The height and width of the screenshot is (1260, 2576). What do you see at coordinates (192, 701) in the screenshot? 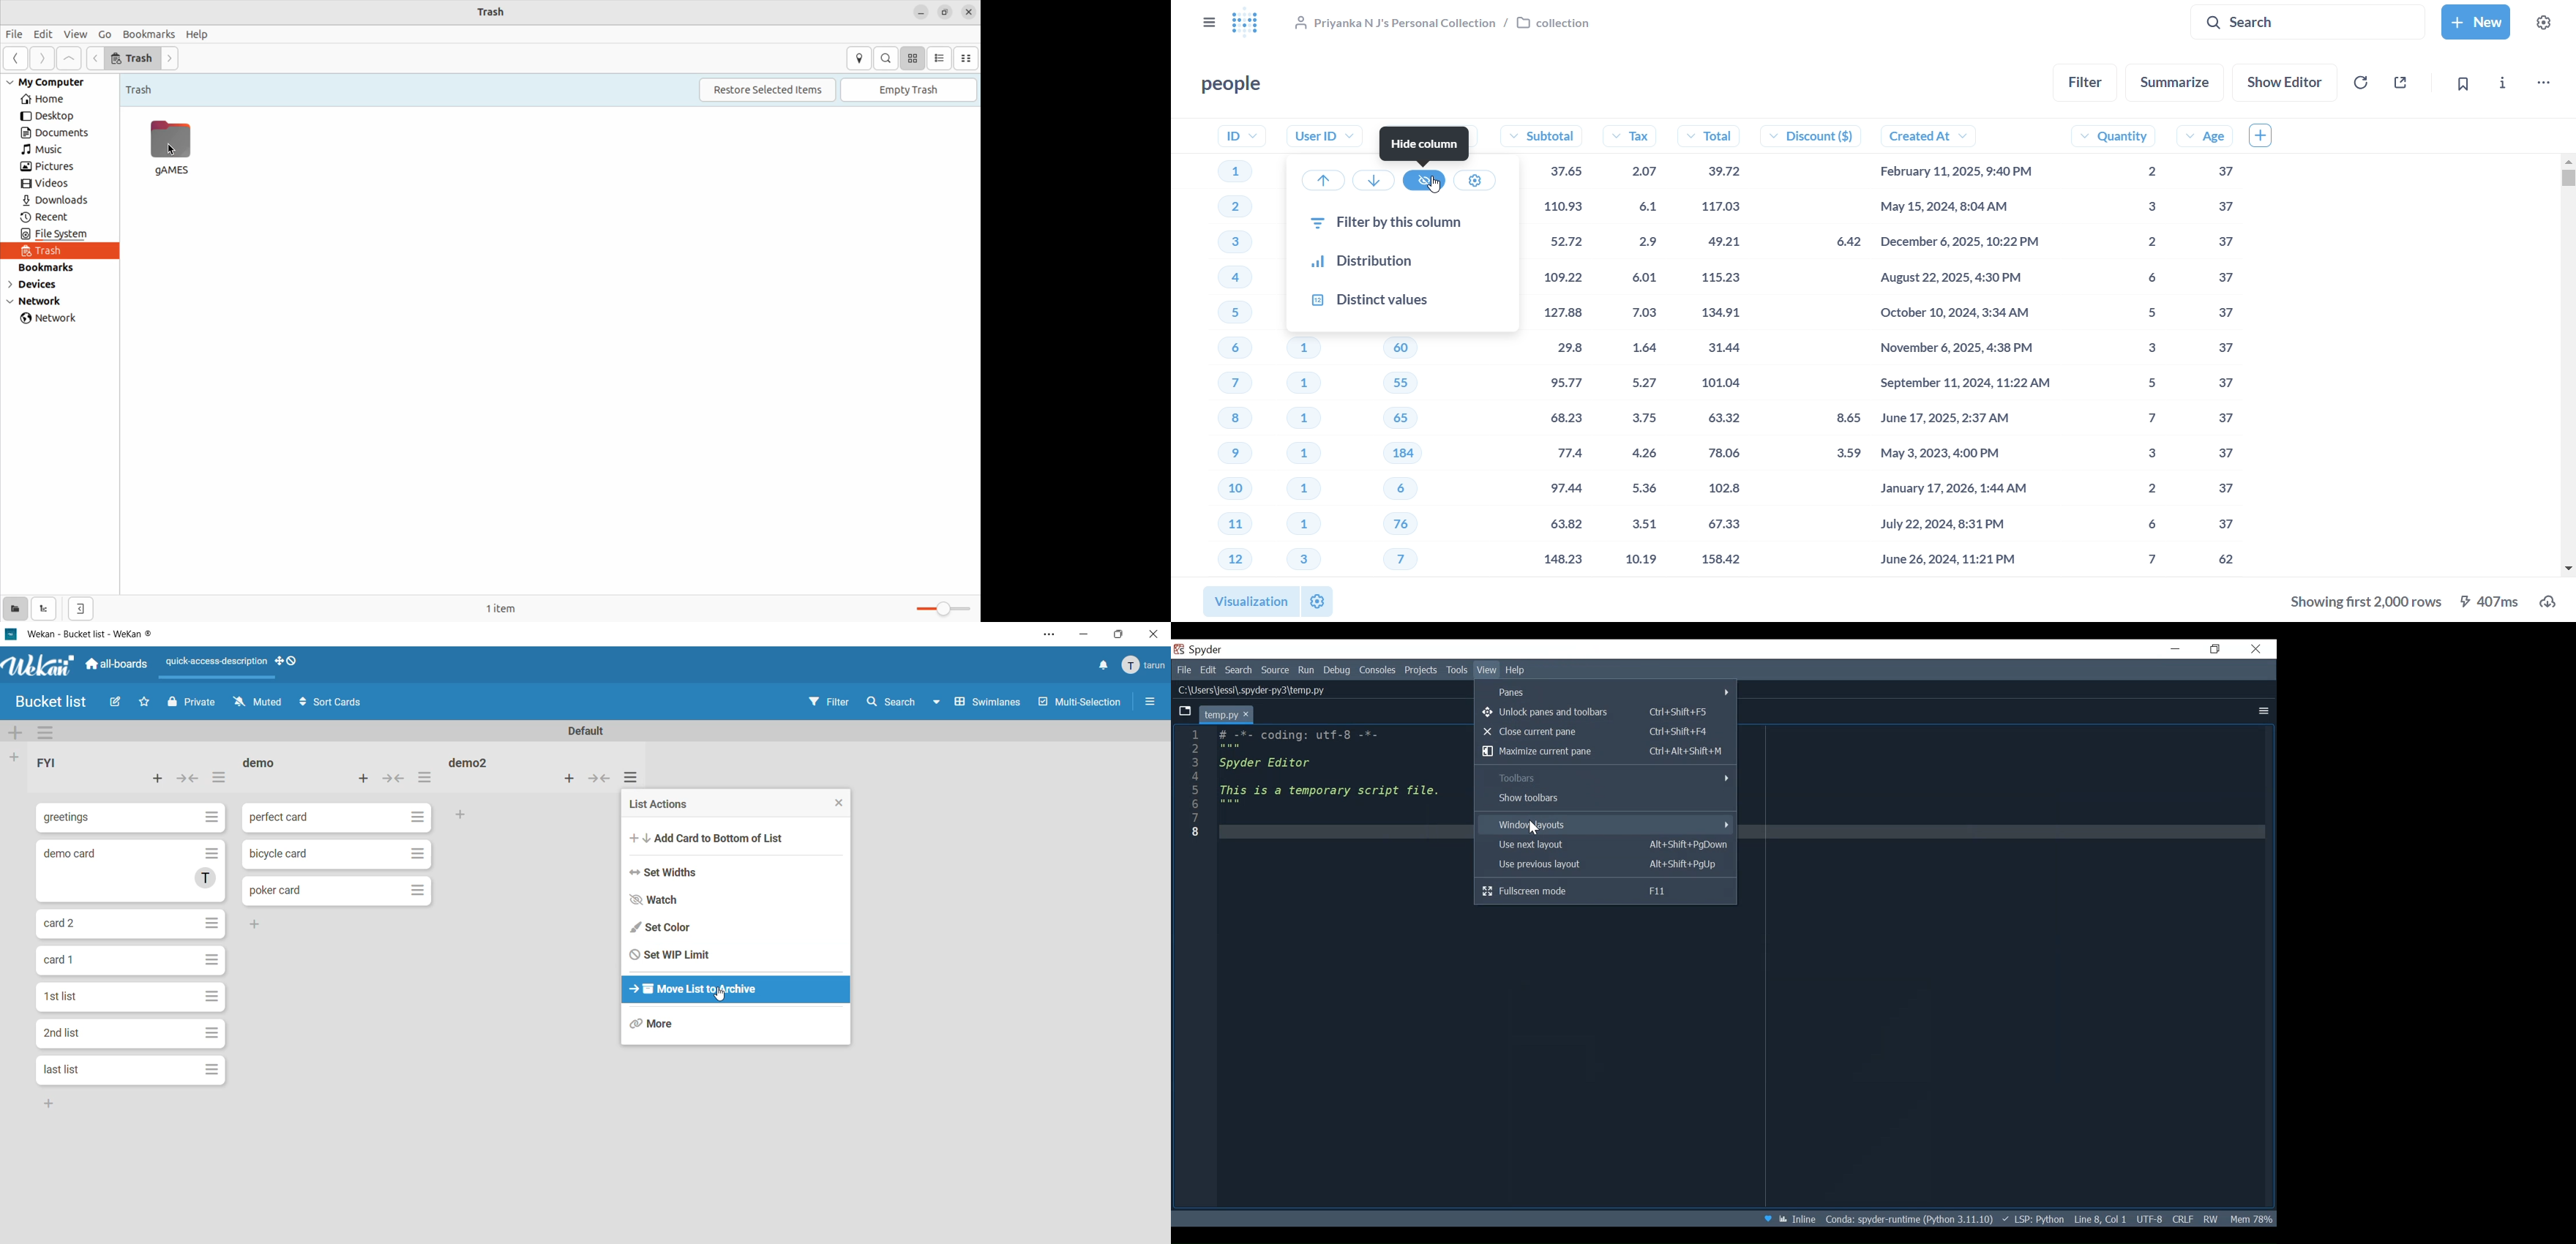
I see `private` at bounding box center [192, 701].